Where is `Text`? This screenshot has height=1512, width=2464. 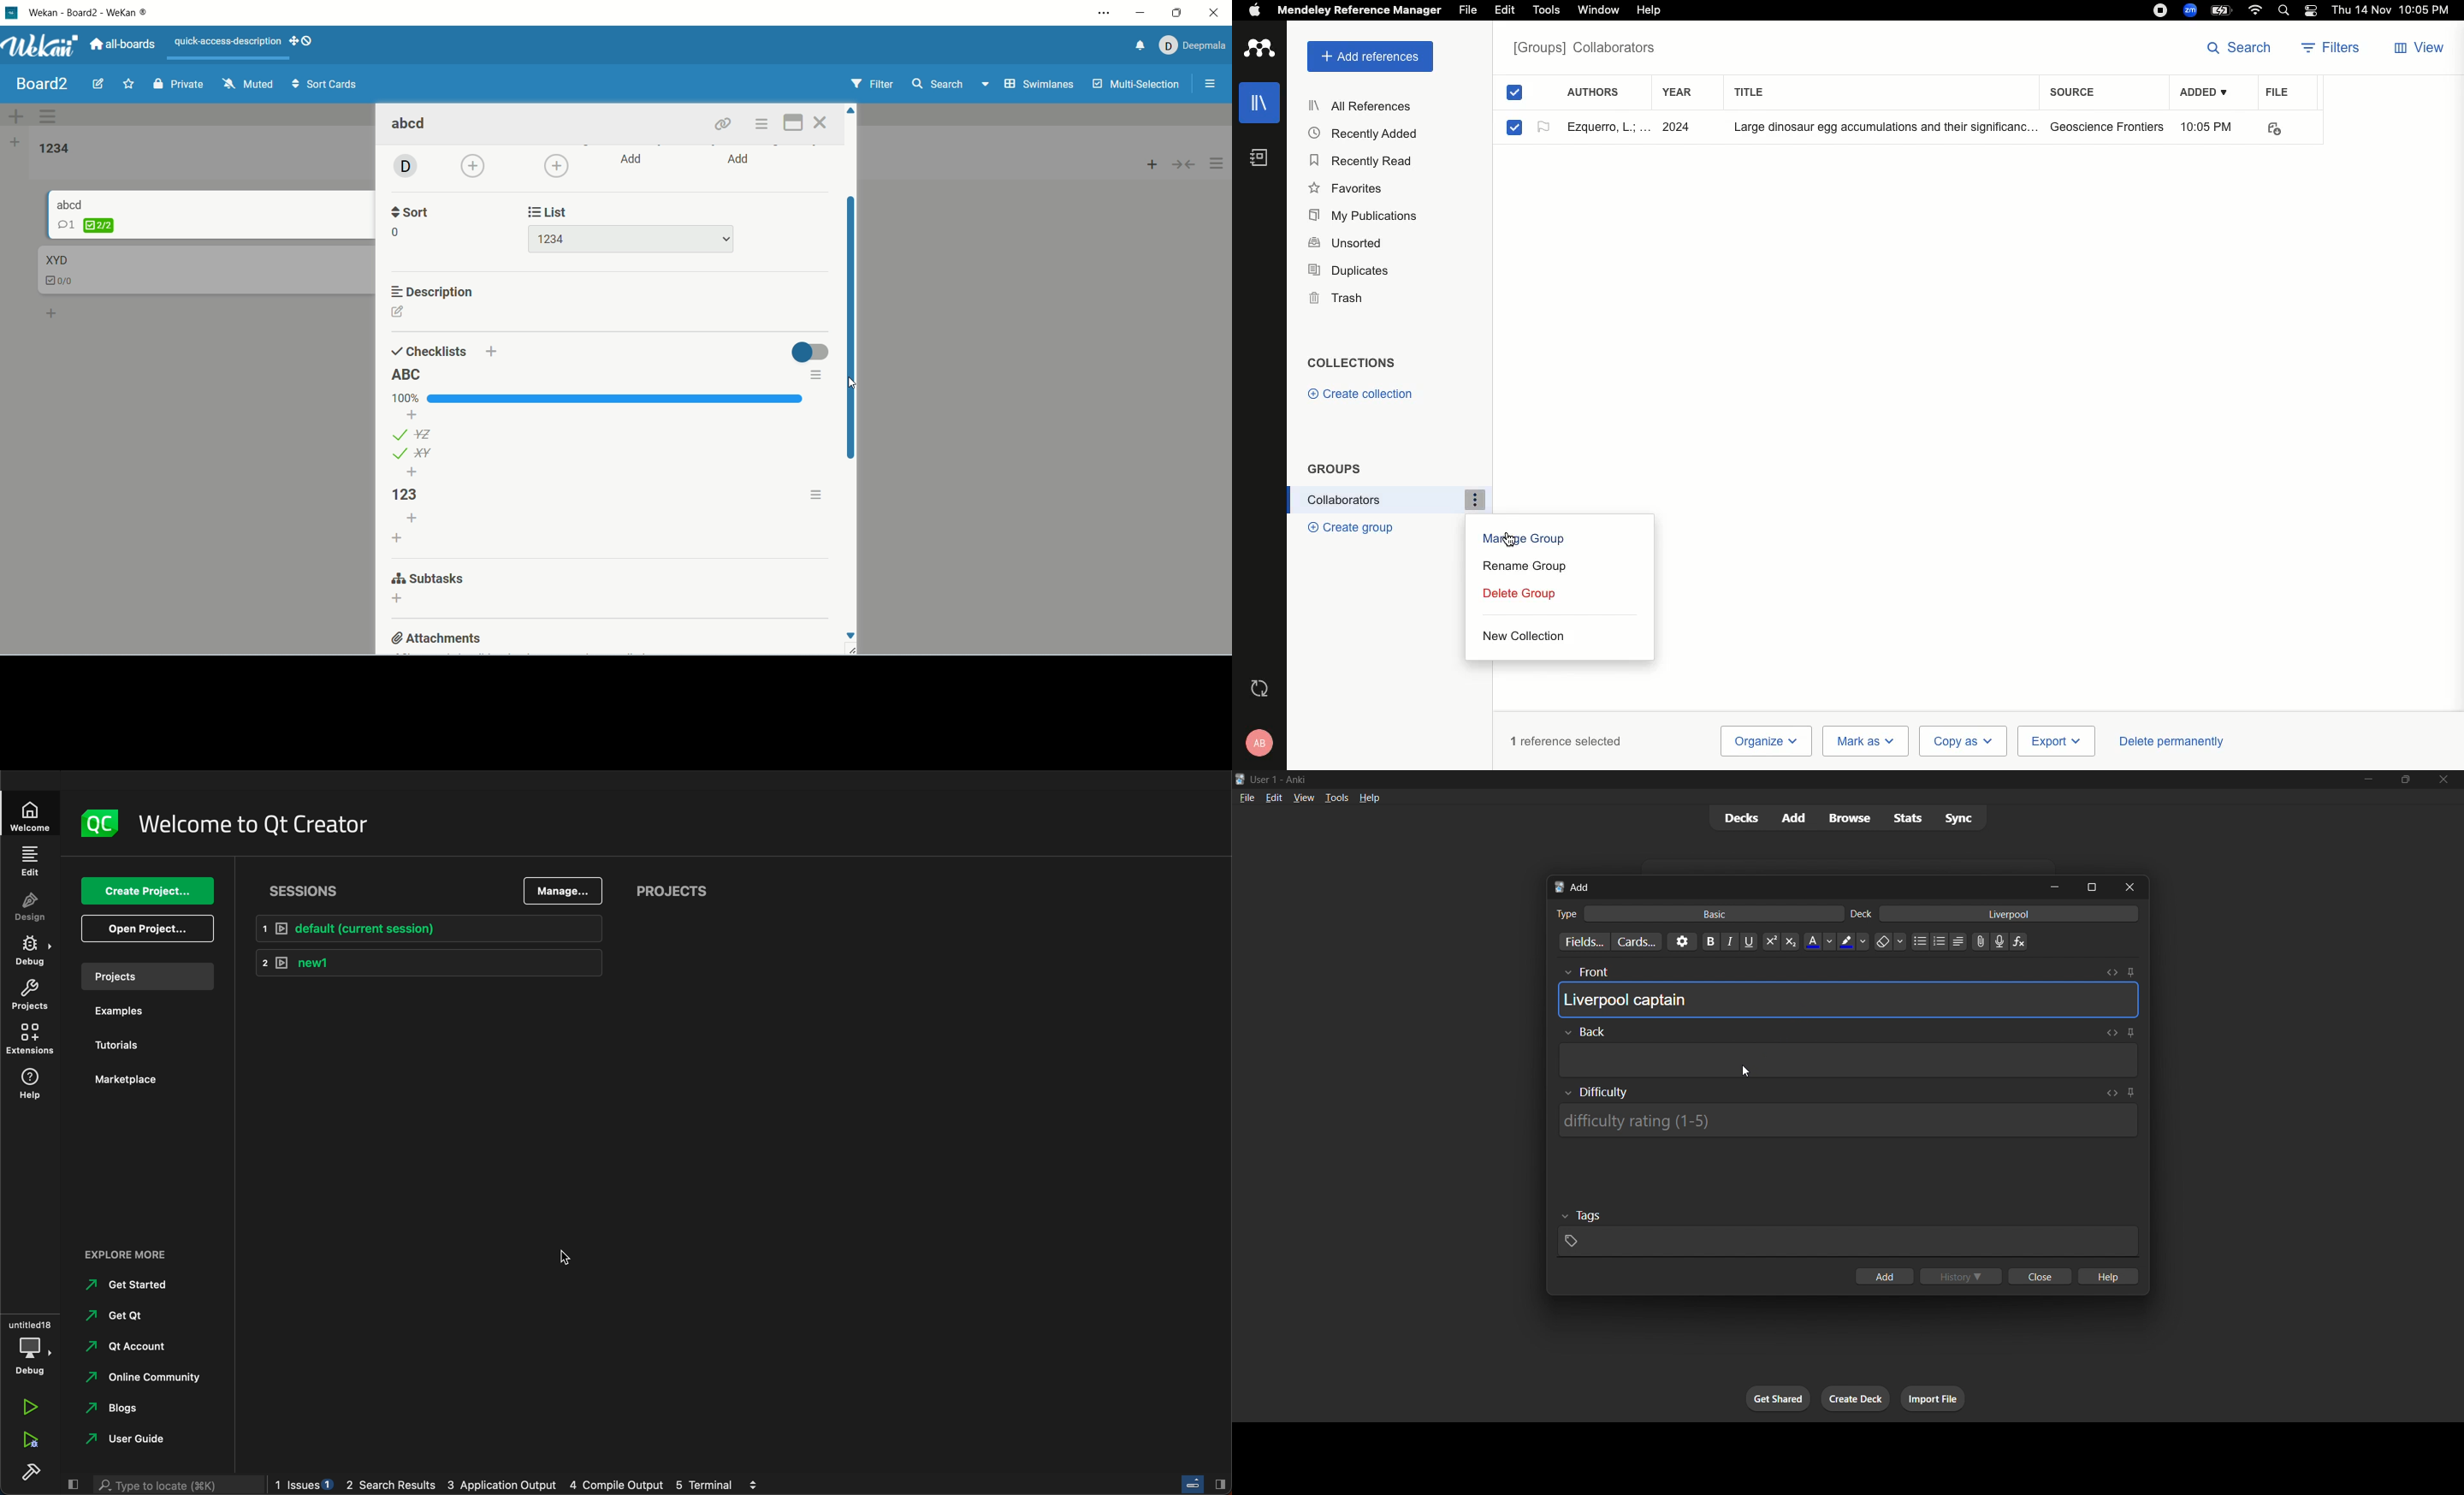
Text is located at coordinates (1861, 914).